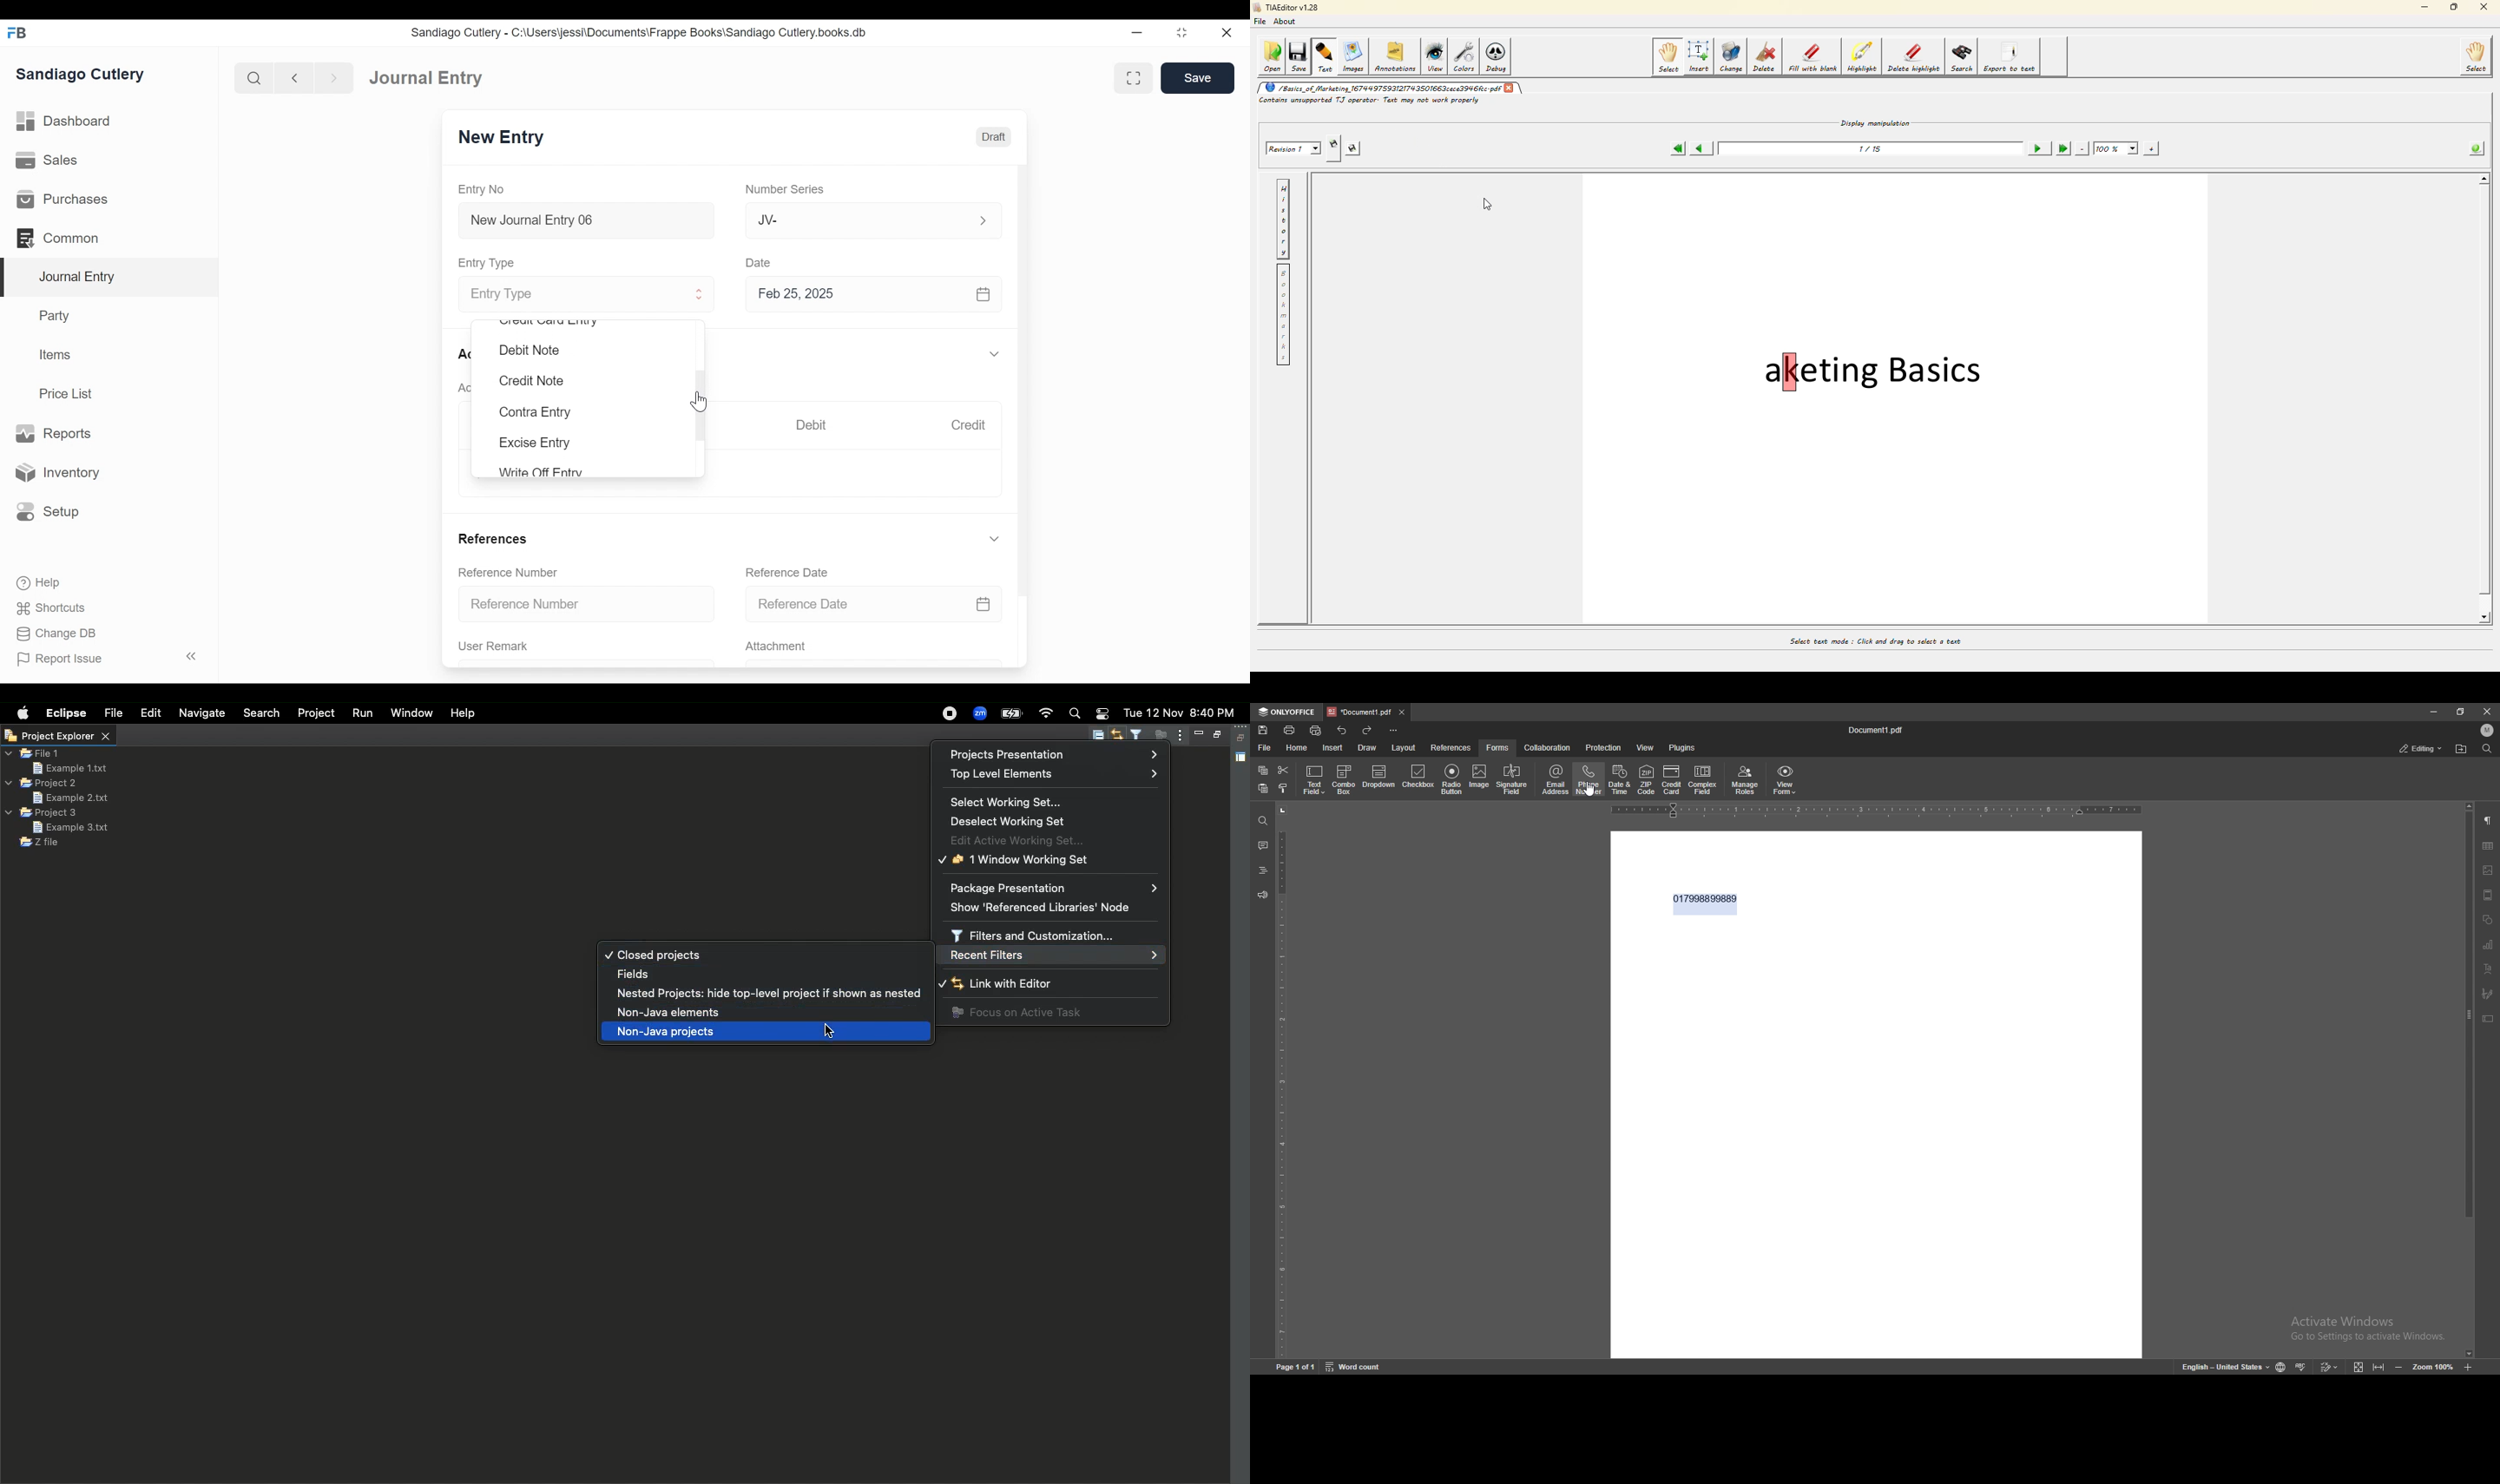 Image resolution: width=2520 pixels, height=1484 pixels. I want to click on Sandiago Cutlery - C:\Users\jessi\Documents\Frappe Books\Sandiago Cutlery.books.db, so click(639, 33).